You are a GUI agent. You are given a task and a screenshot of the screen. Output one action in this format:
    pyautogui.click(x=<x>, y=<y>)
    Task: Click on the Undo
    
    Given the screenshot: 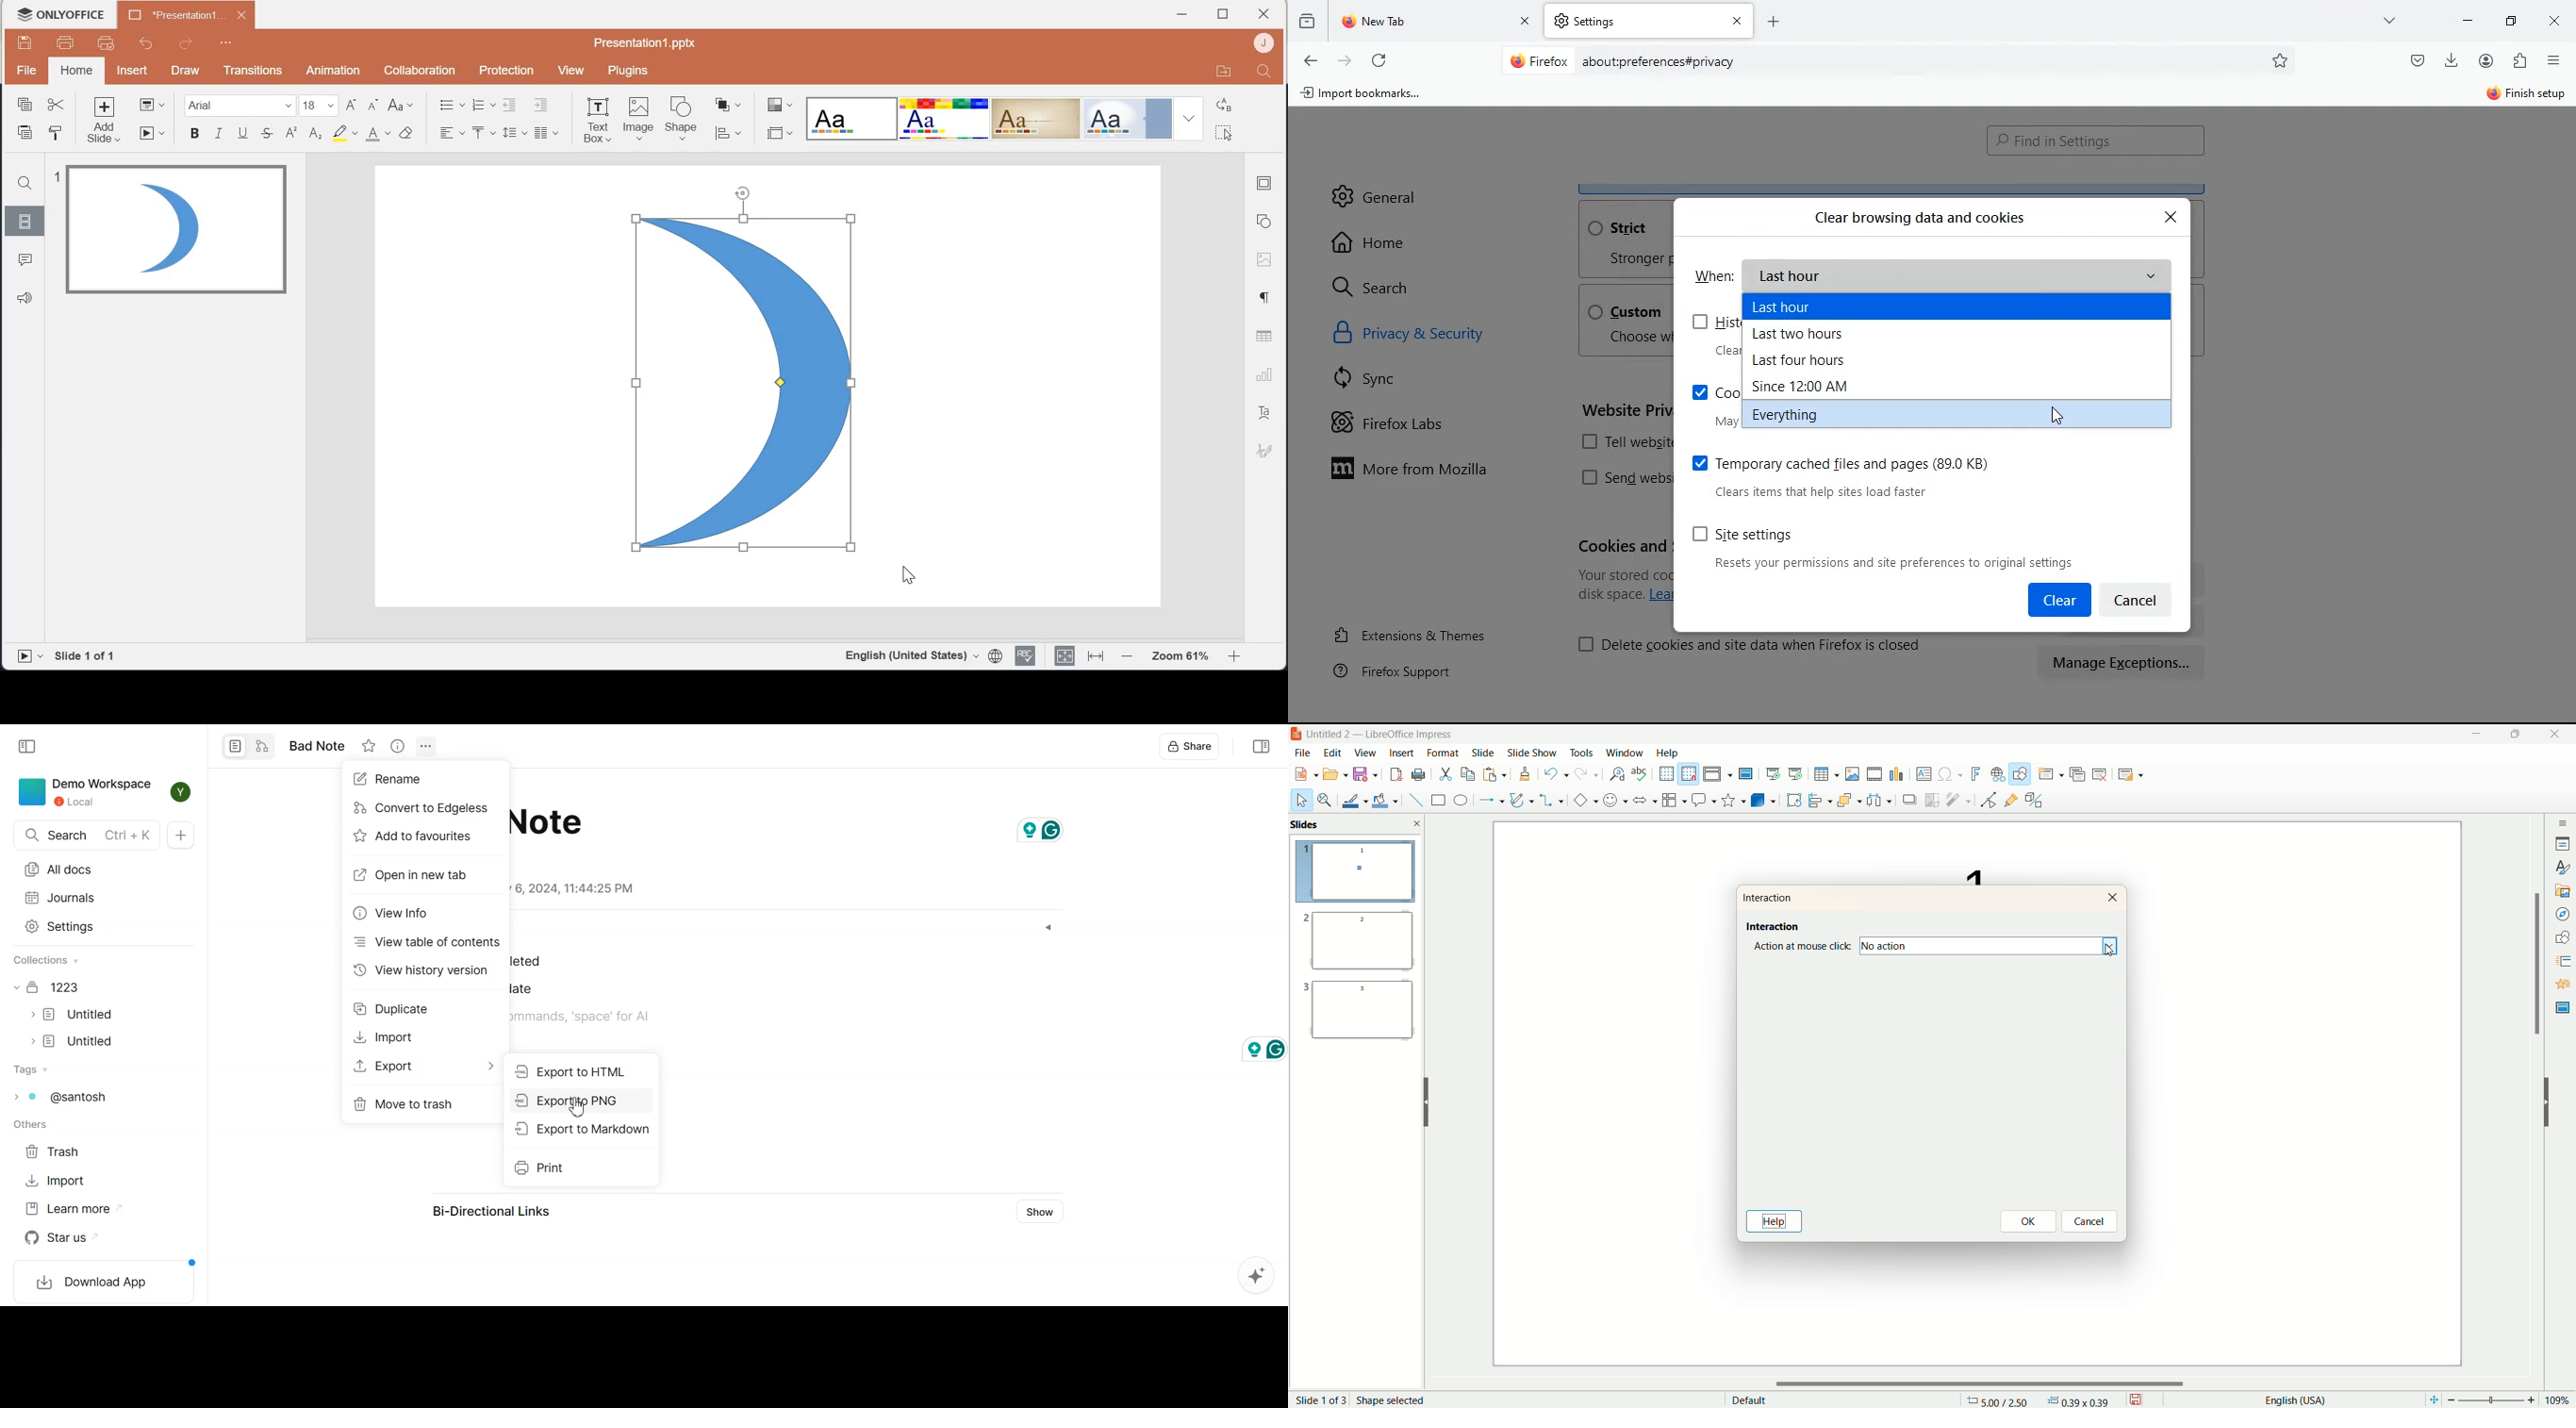 What is the action you would take?
    pyautogui.click(x=145, y=44)
    